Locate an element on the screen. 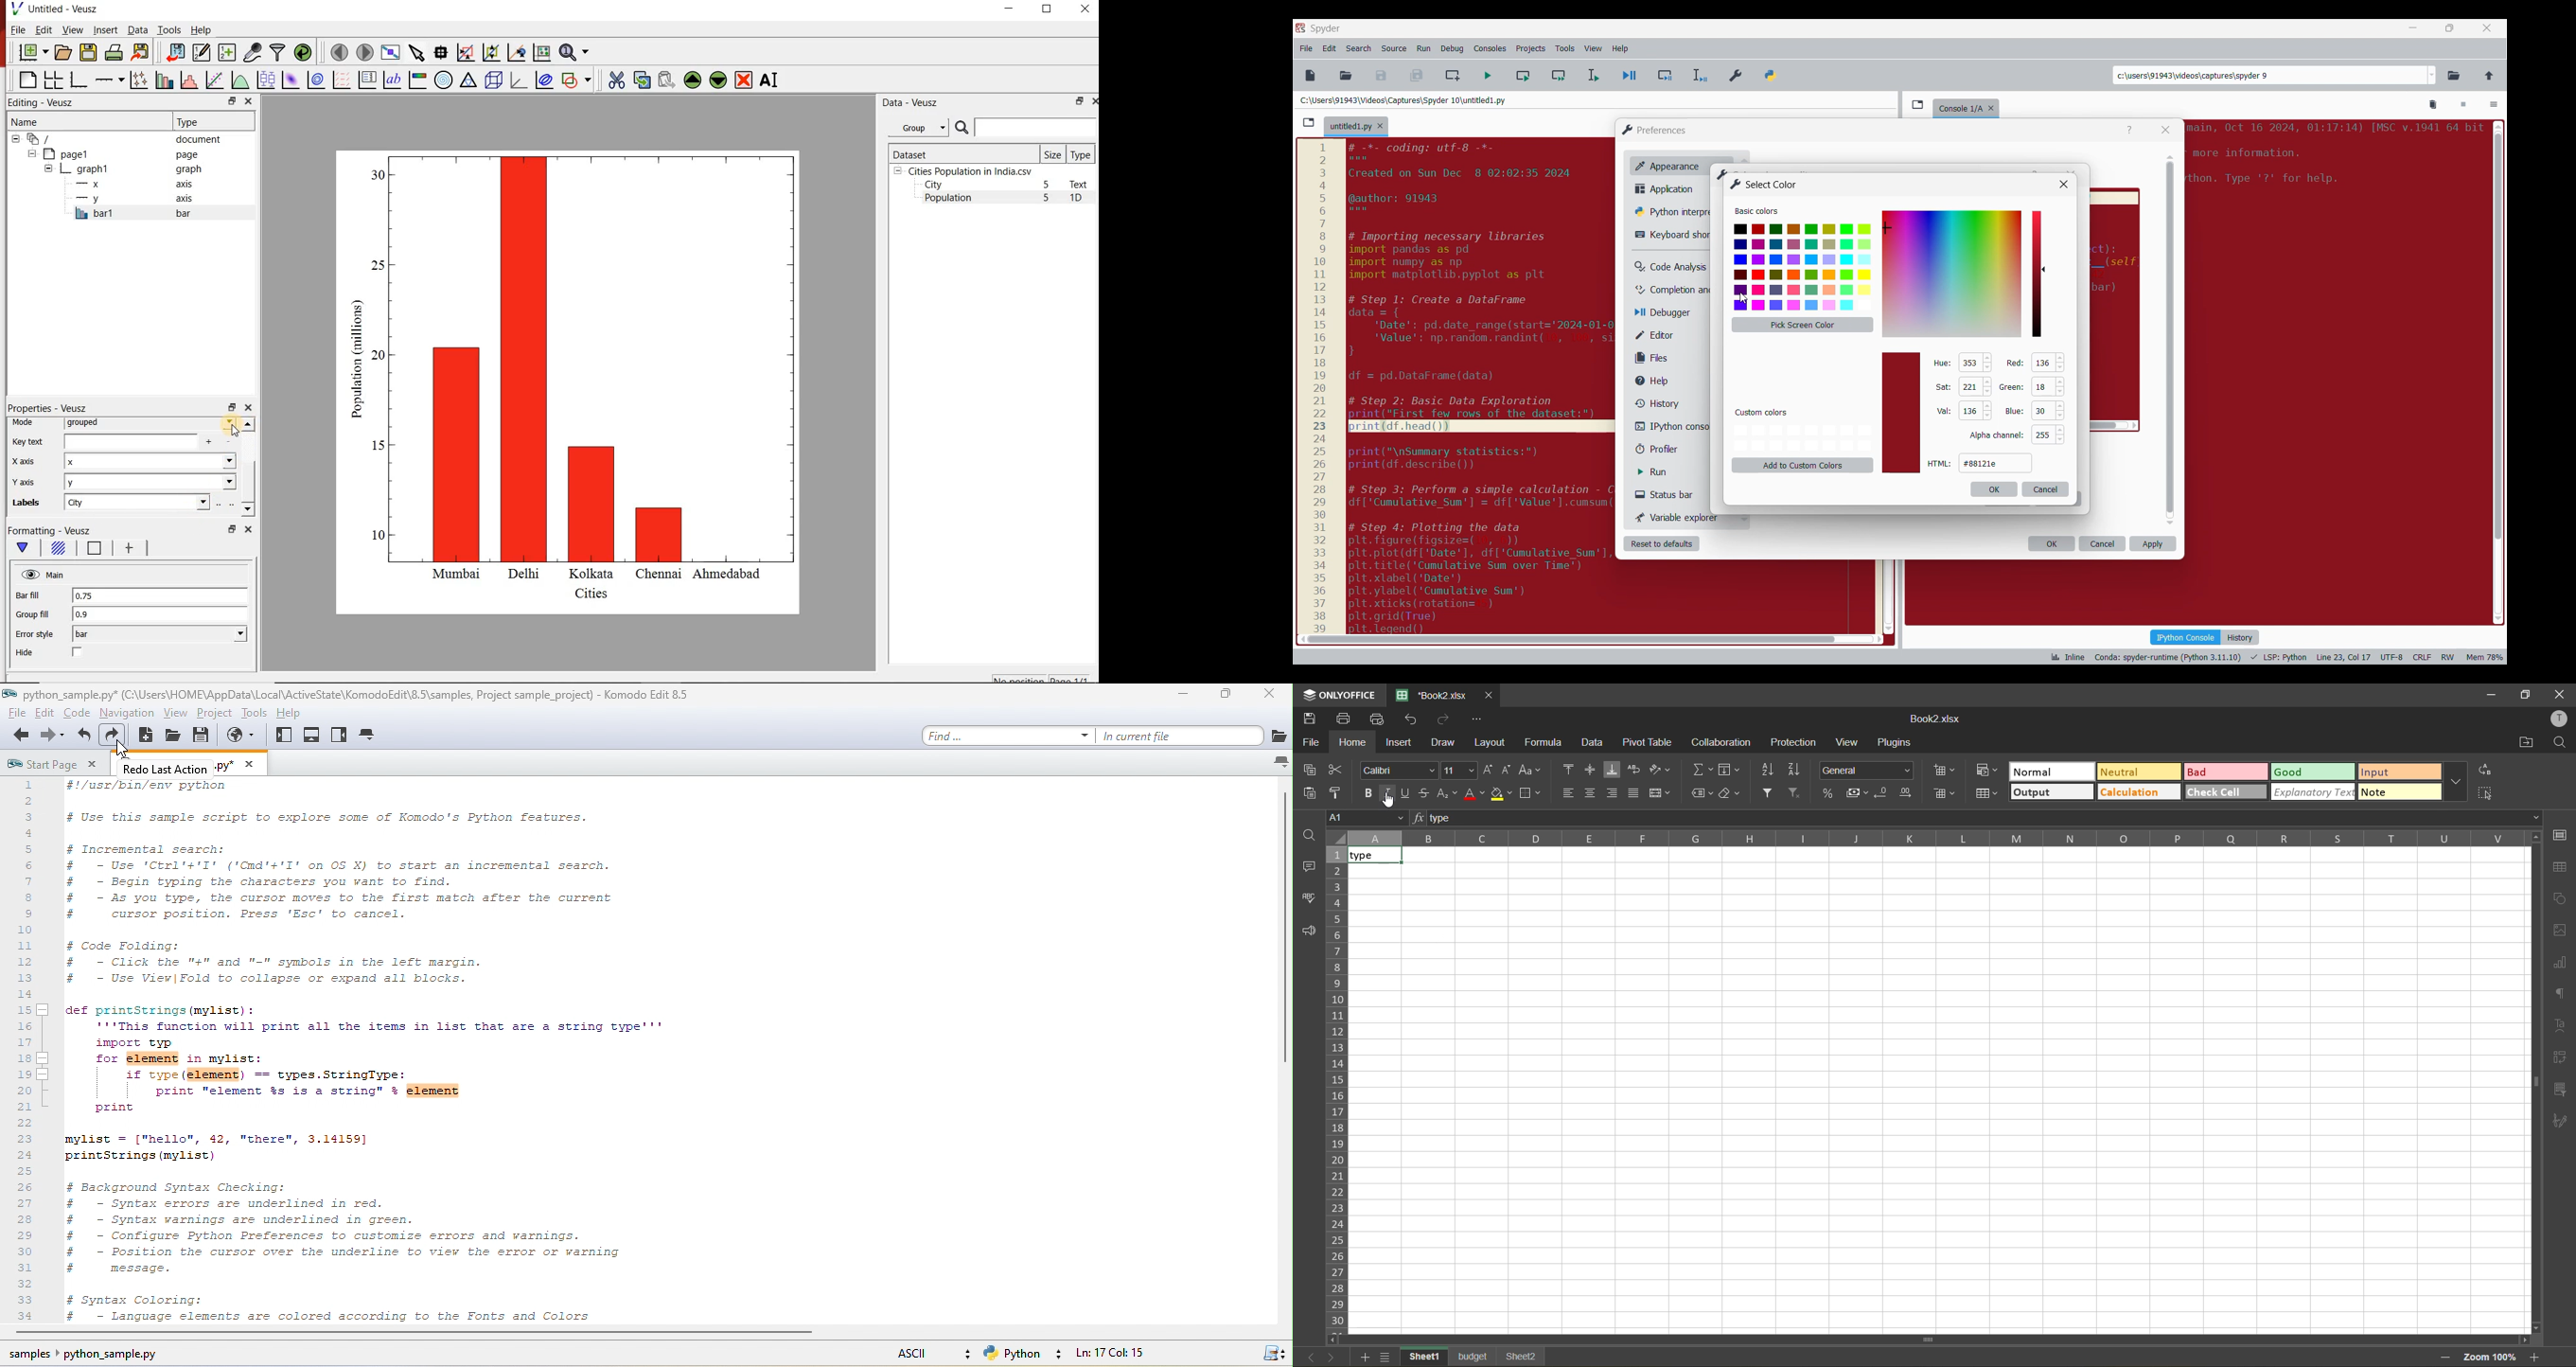  Open is located at coordinates (1346, 75).